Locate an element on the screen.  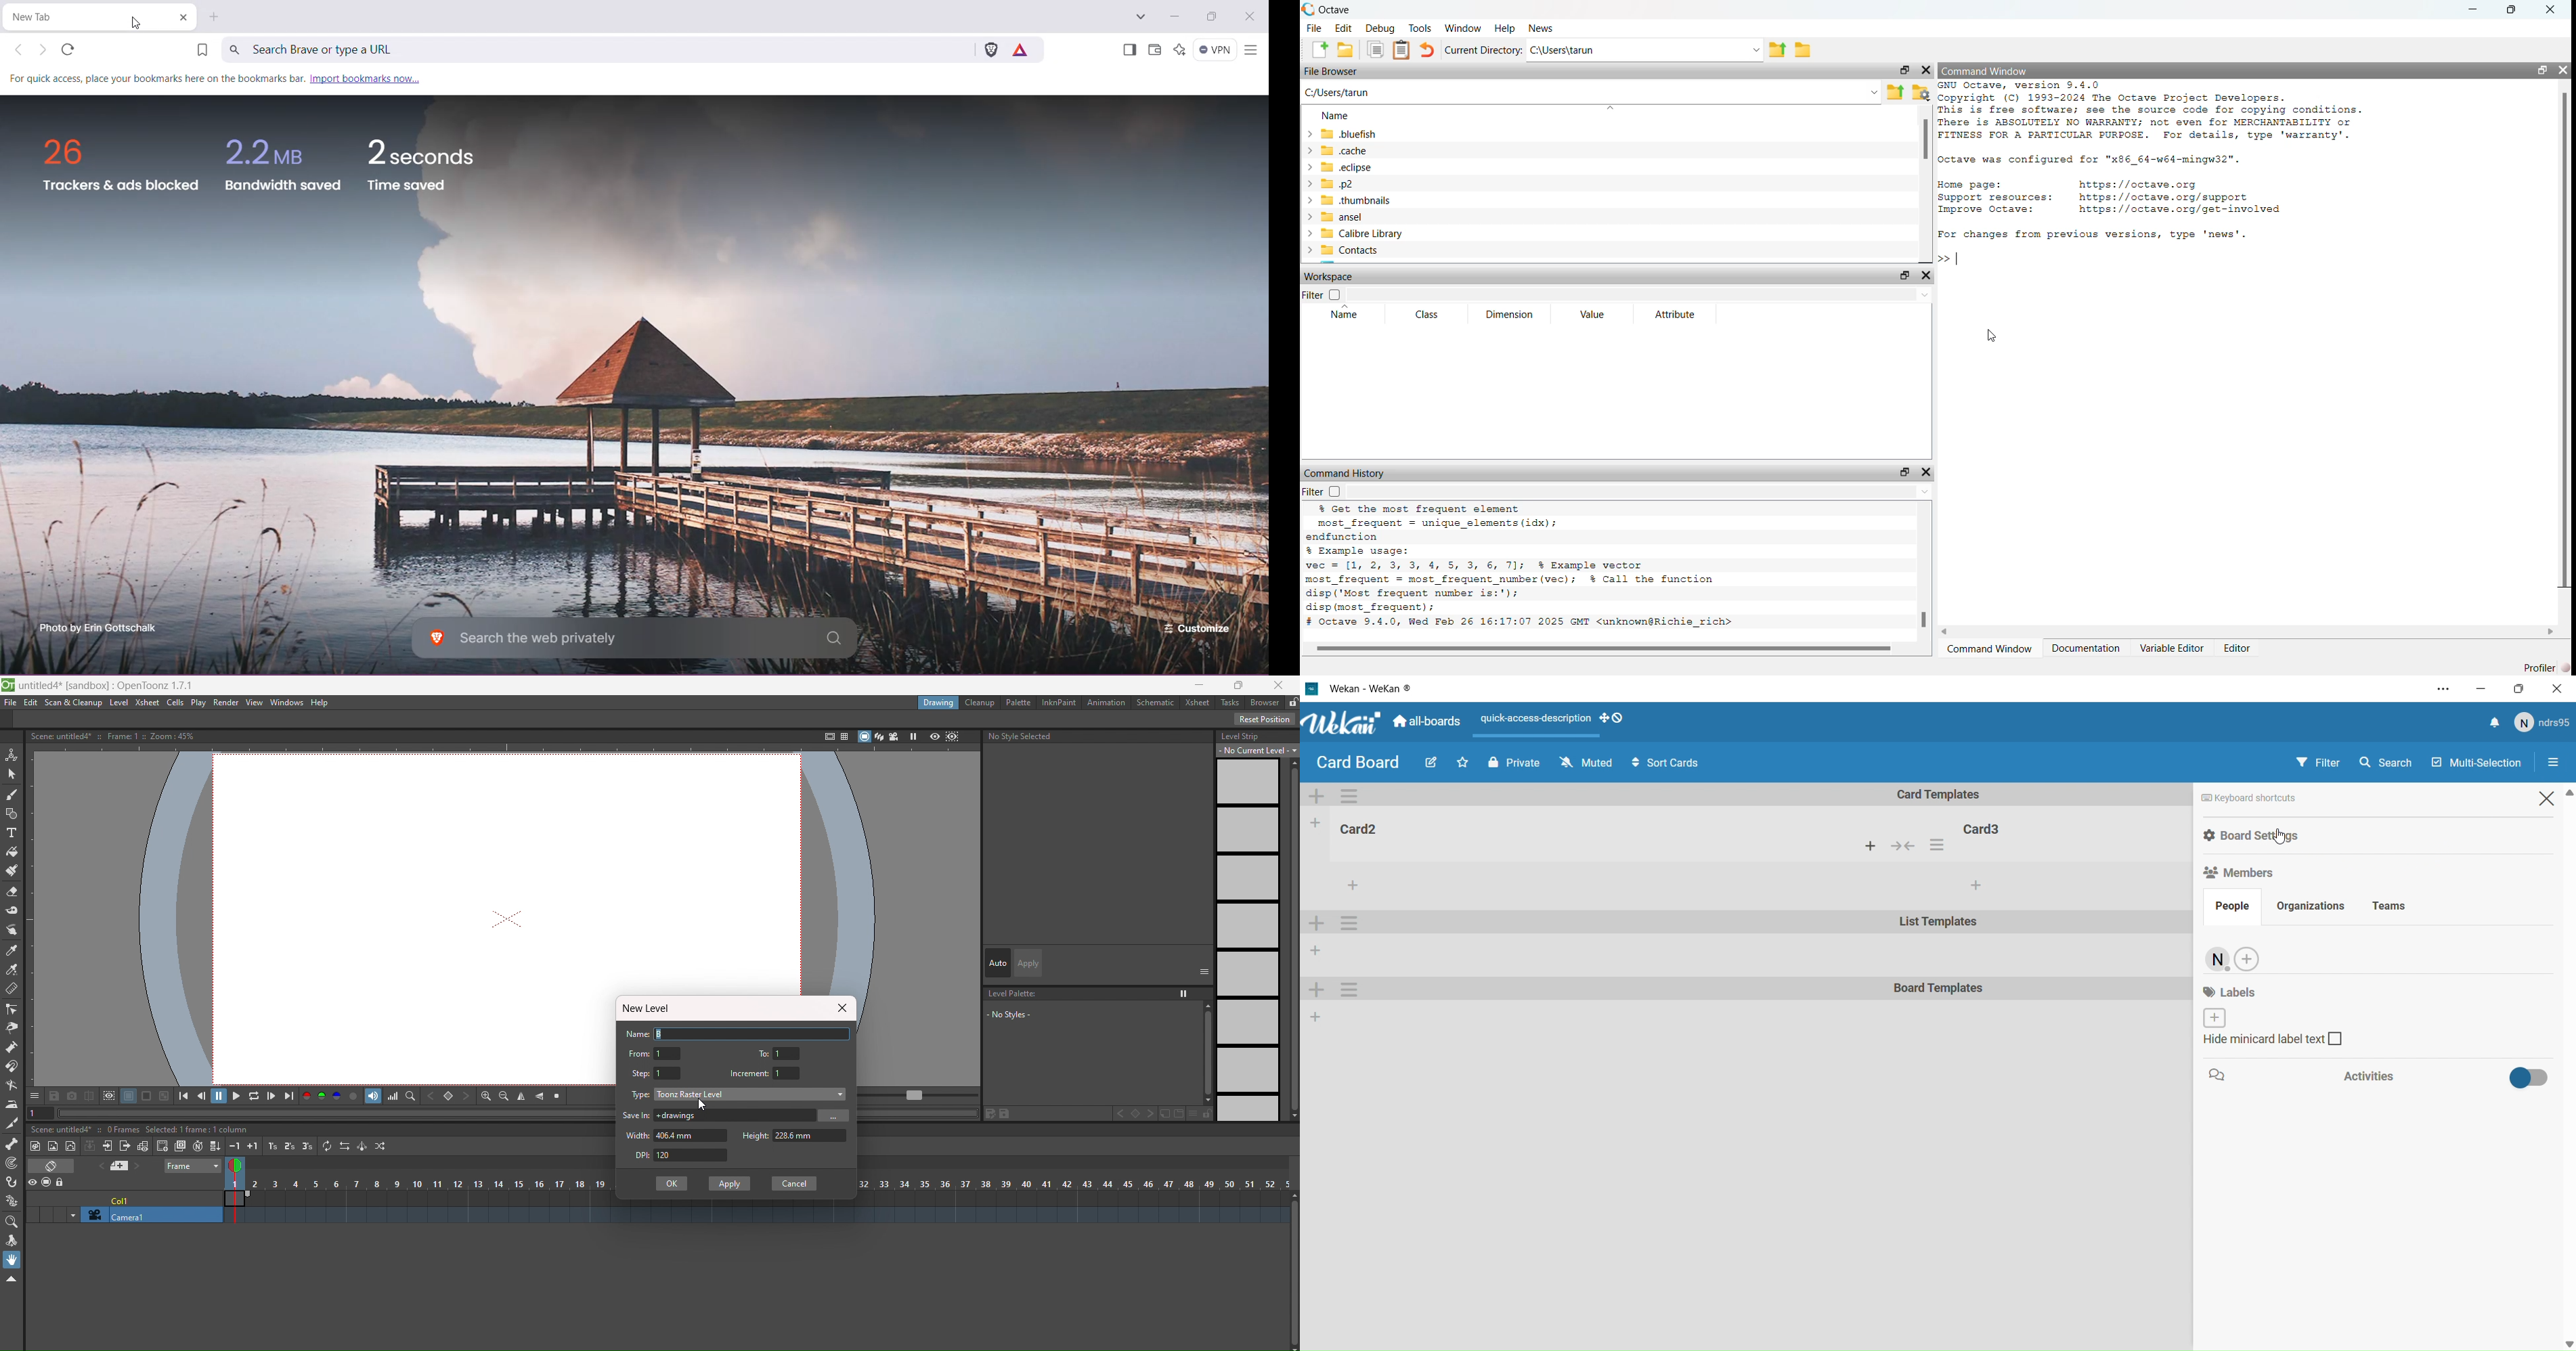
Settings is located at coordinates (2559, 763).